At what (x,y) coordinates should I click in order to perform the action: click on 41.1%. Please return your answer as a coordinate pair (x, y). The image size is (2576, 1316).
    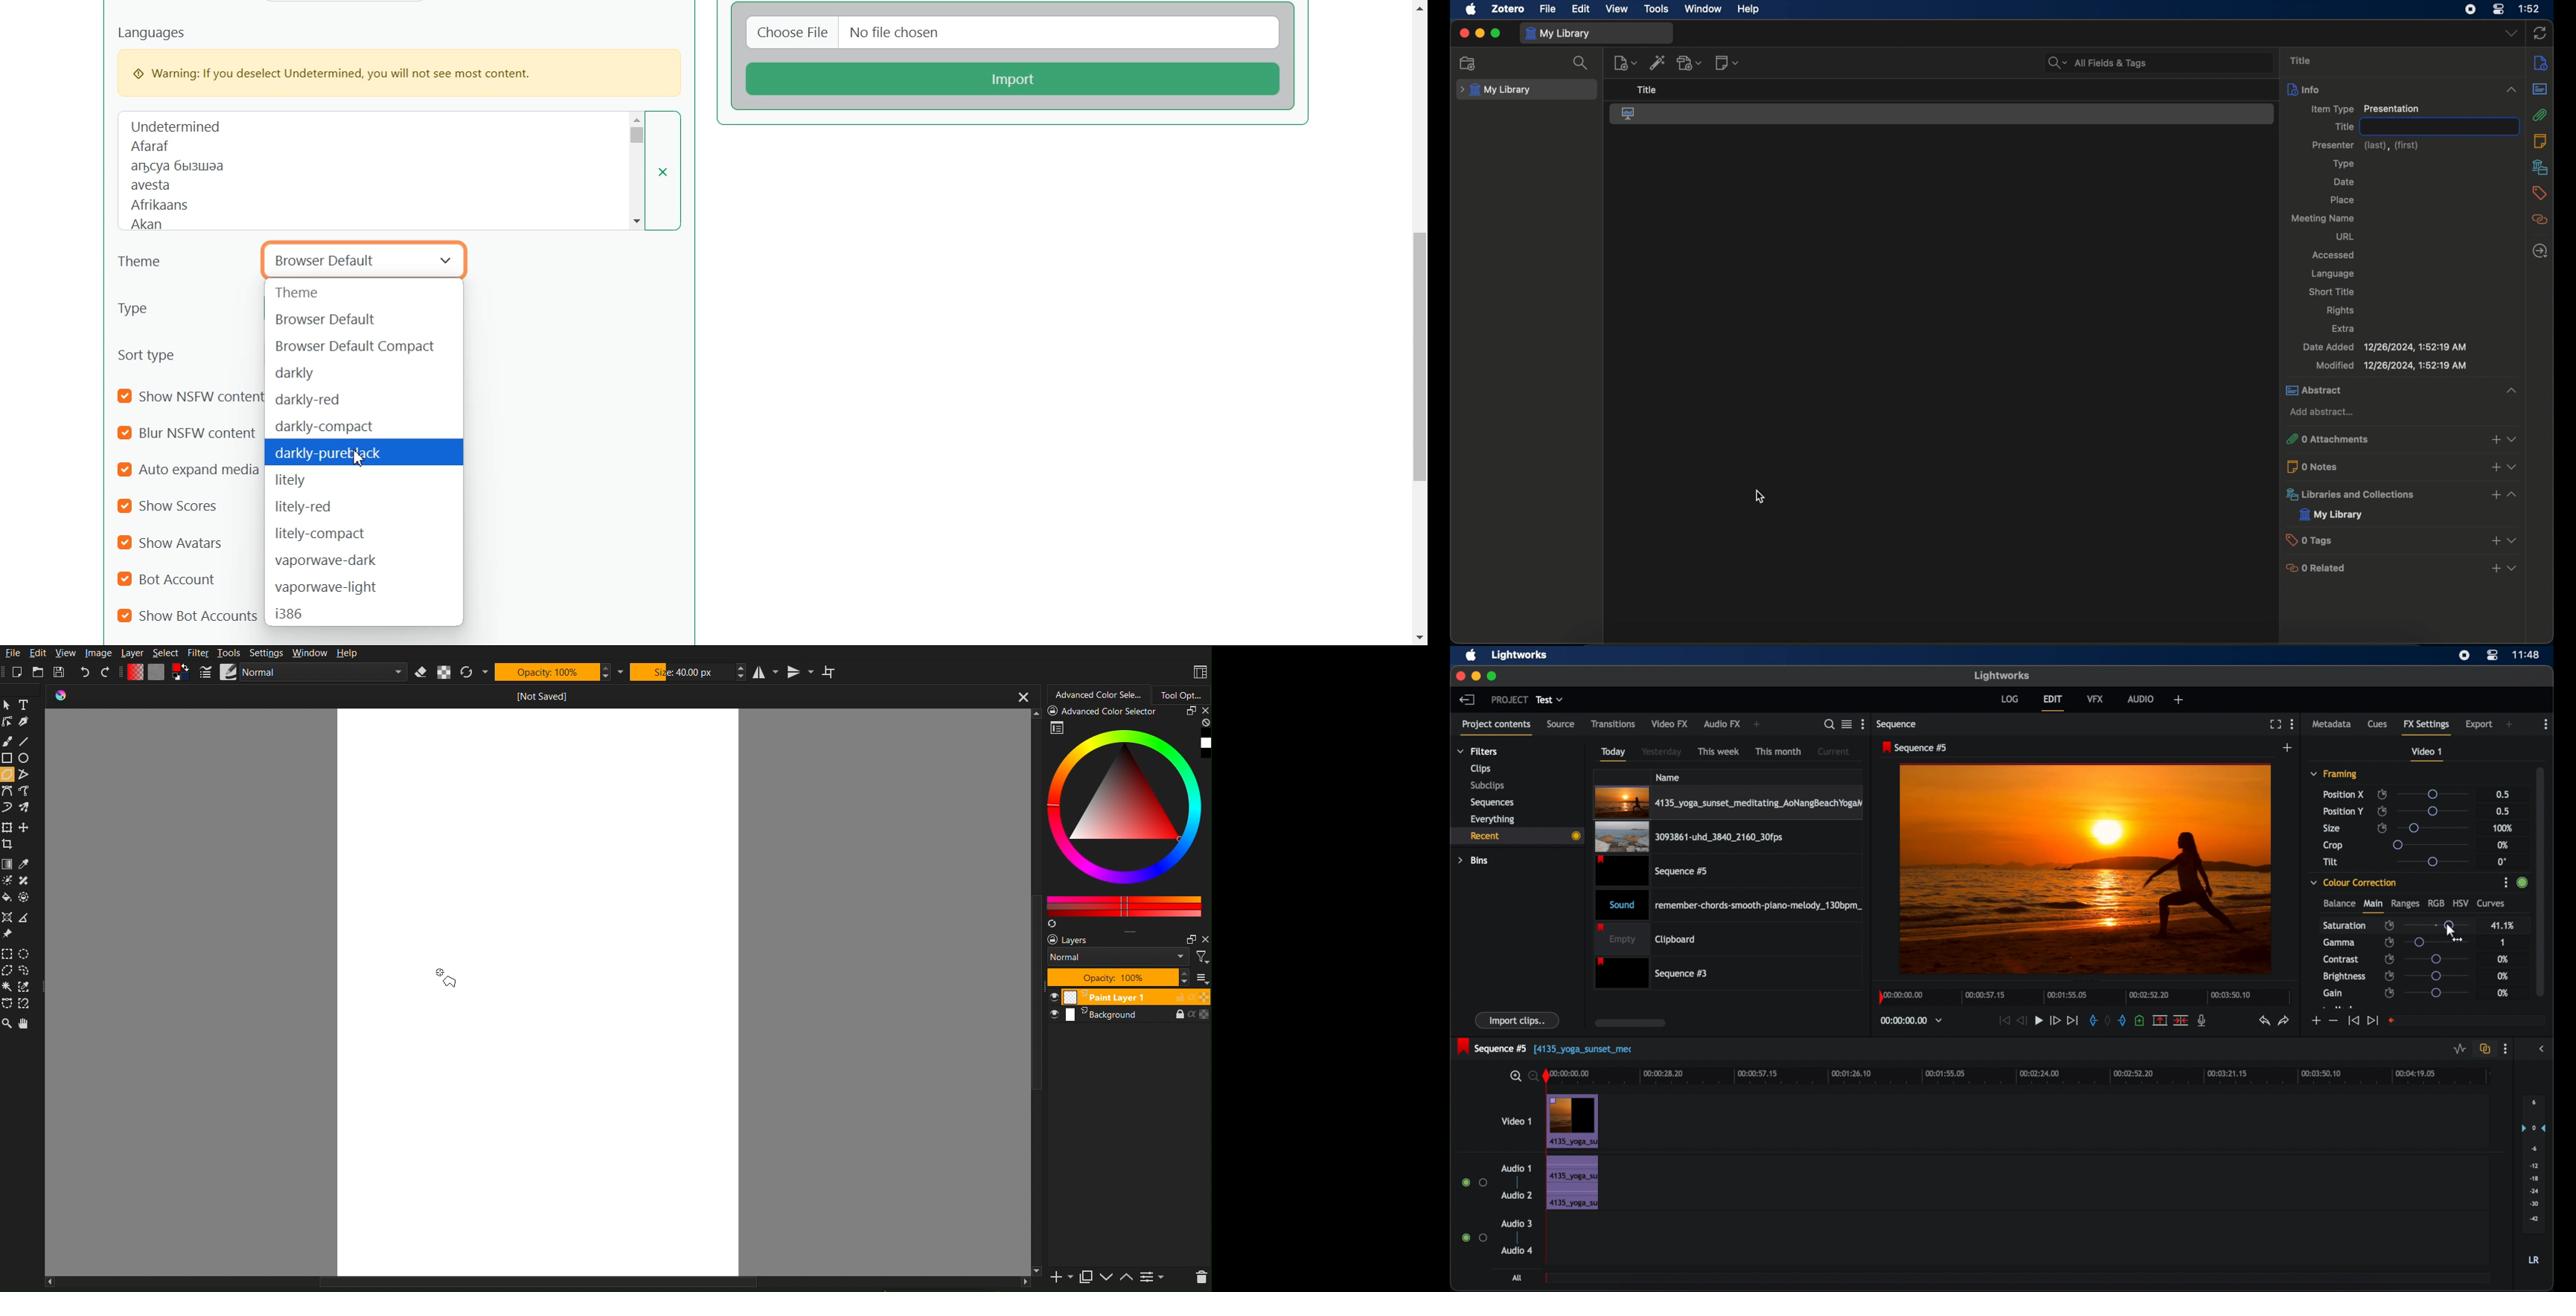
    Looking at the image, I should click on (2502, 925).